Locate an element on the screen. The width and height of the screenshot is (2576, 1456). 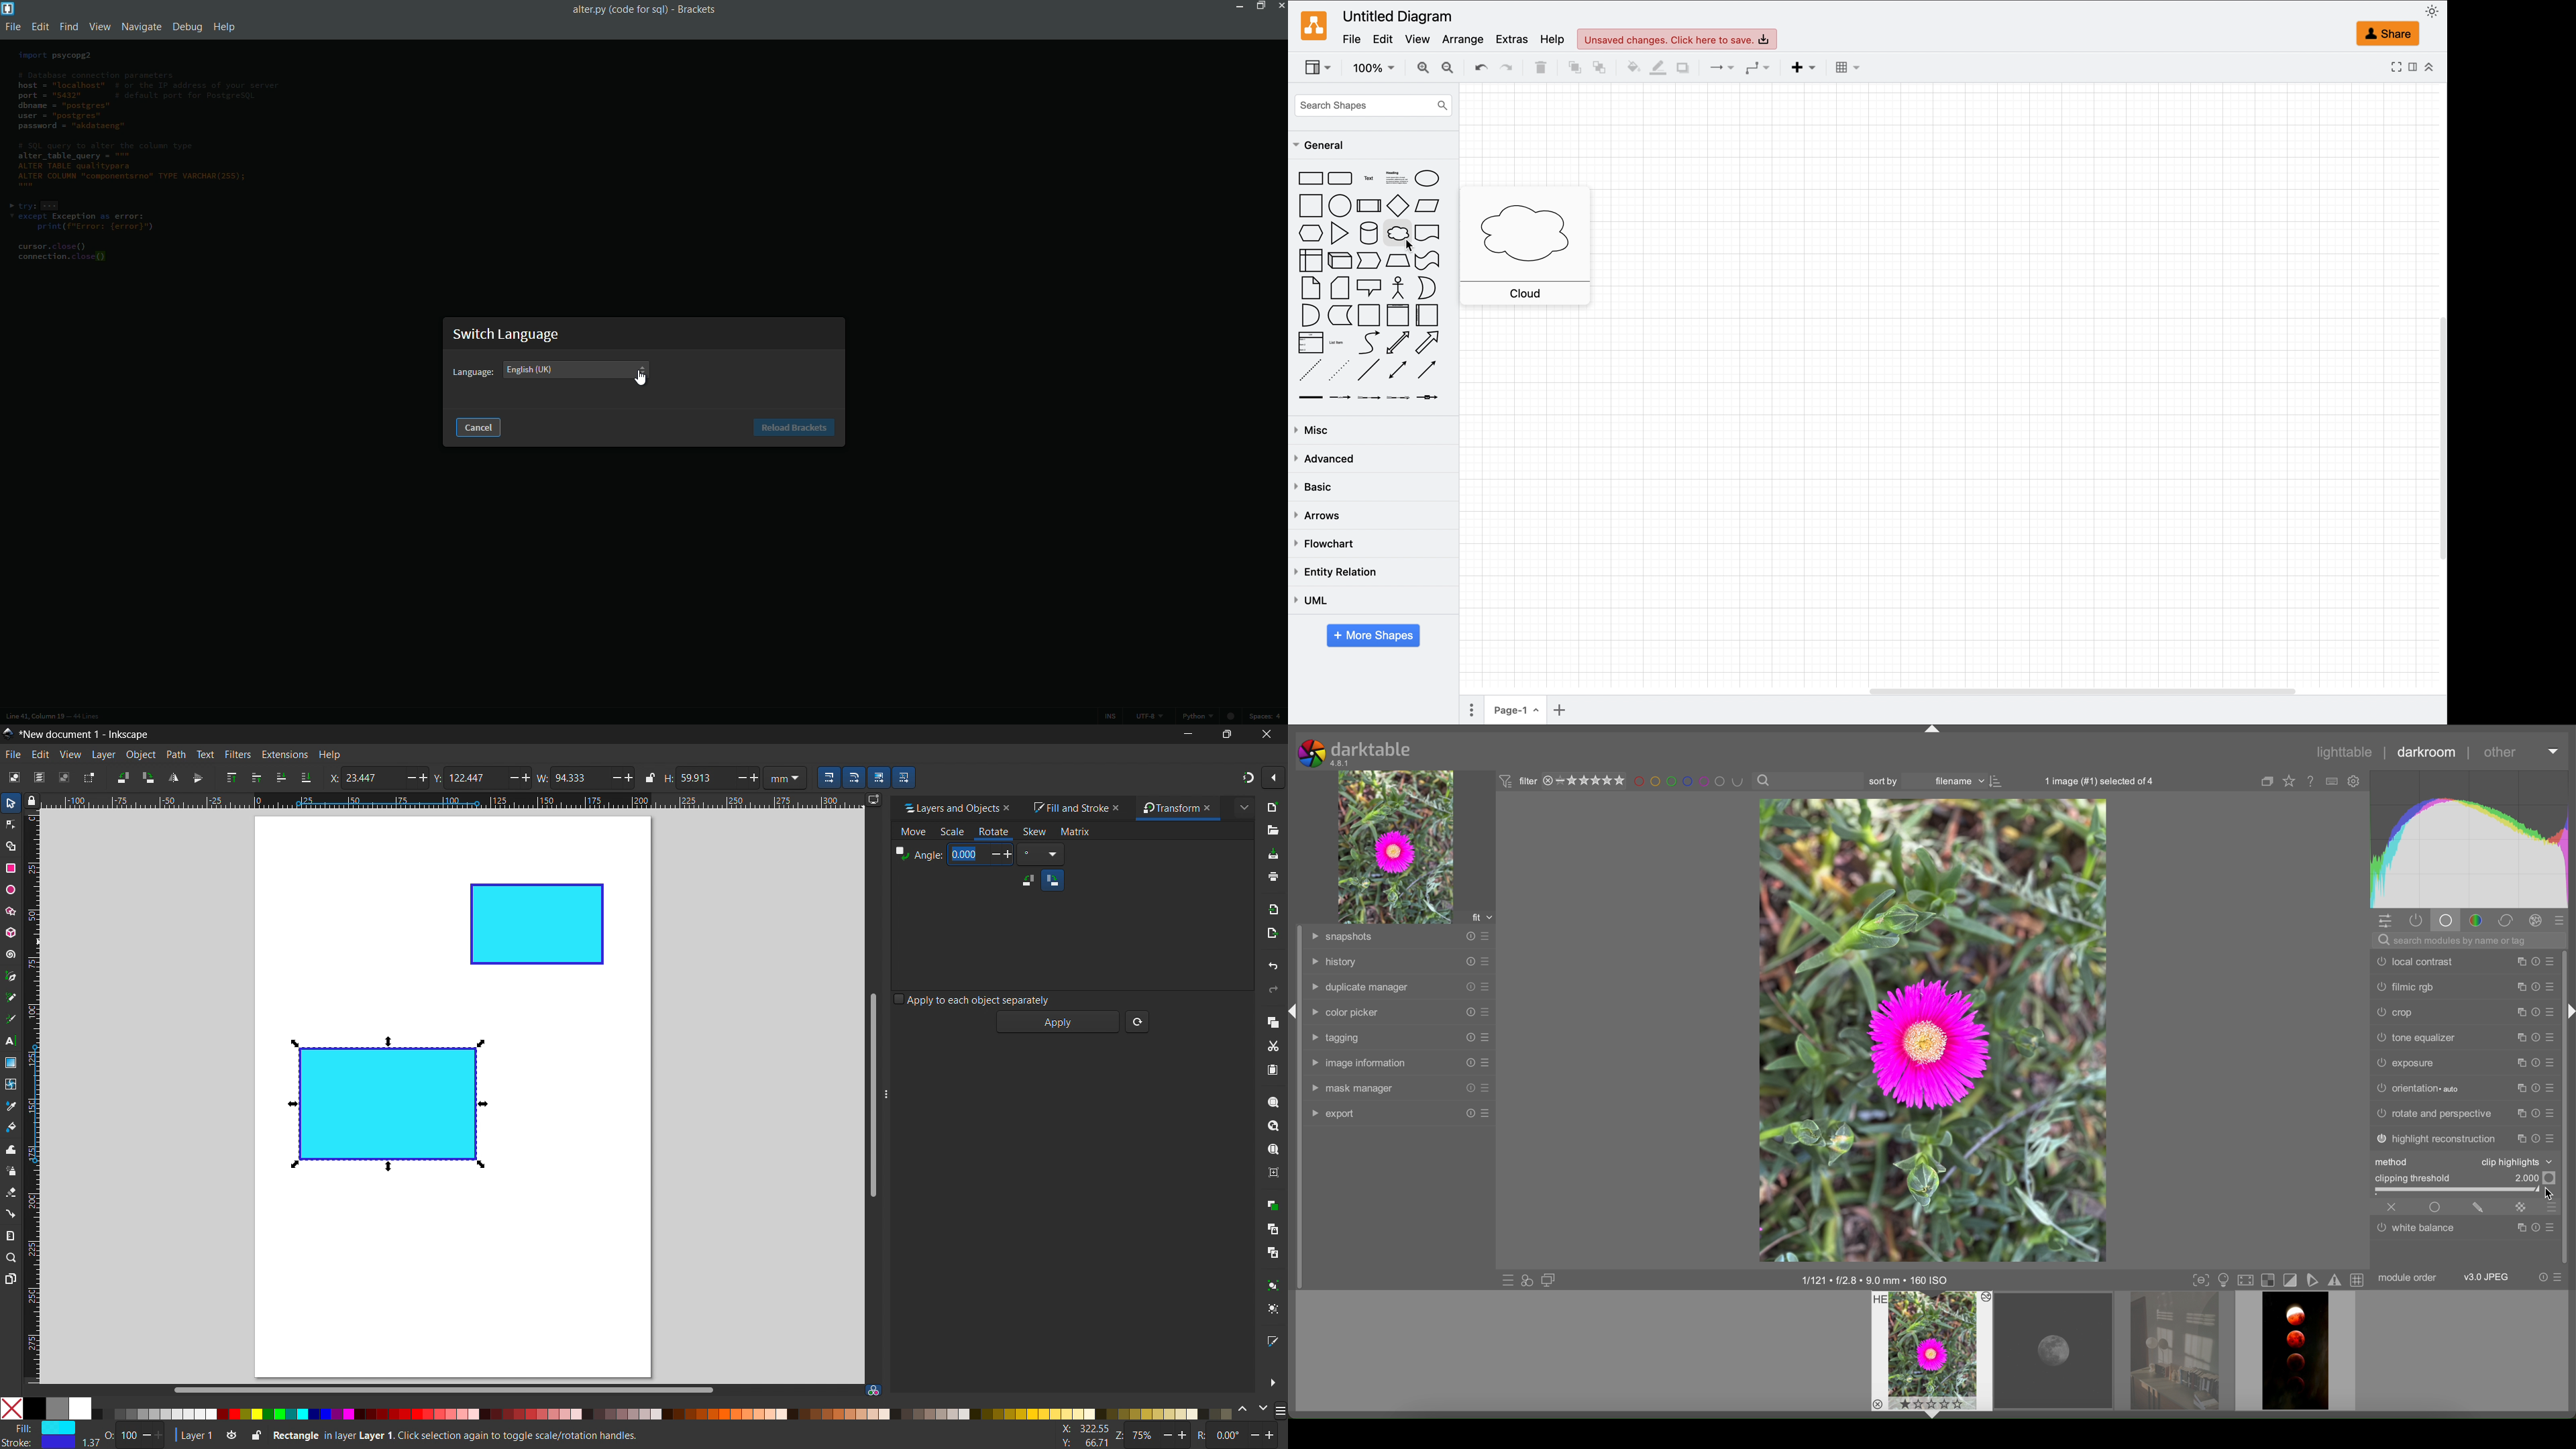
connector with one lable is located at coordinates (1340, 397).